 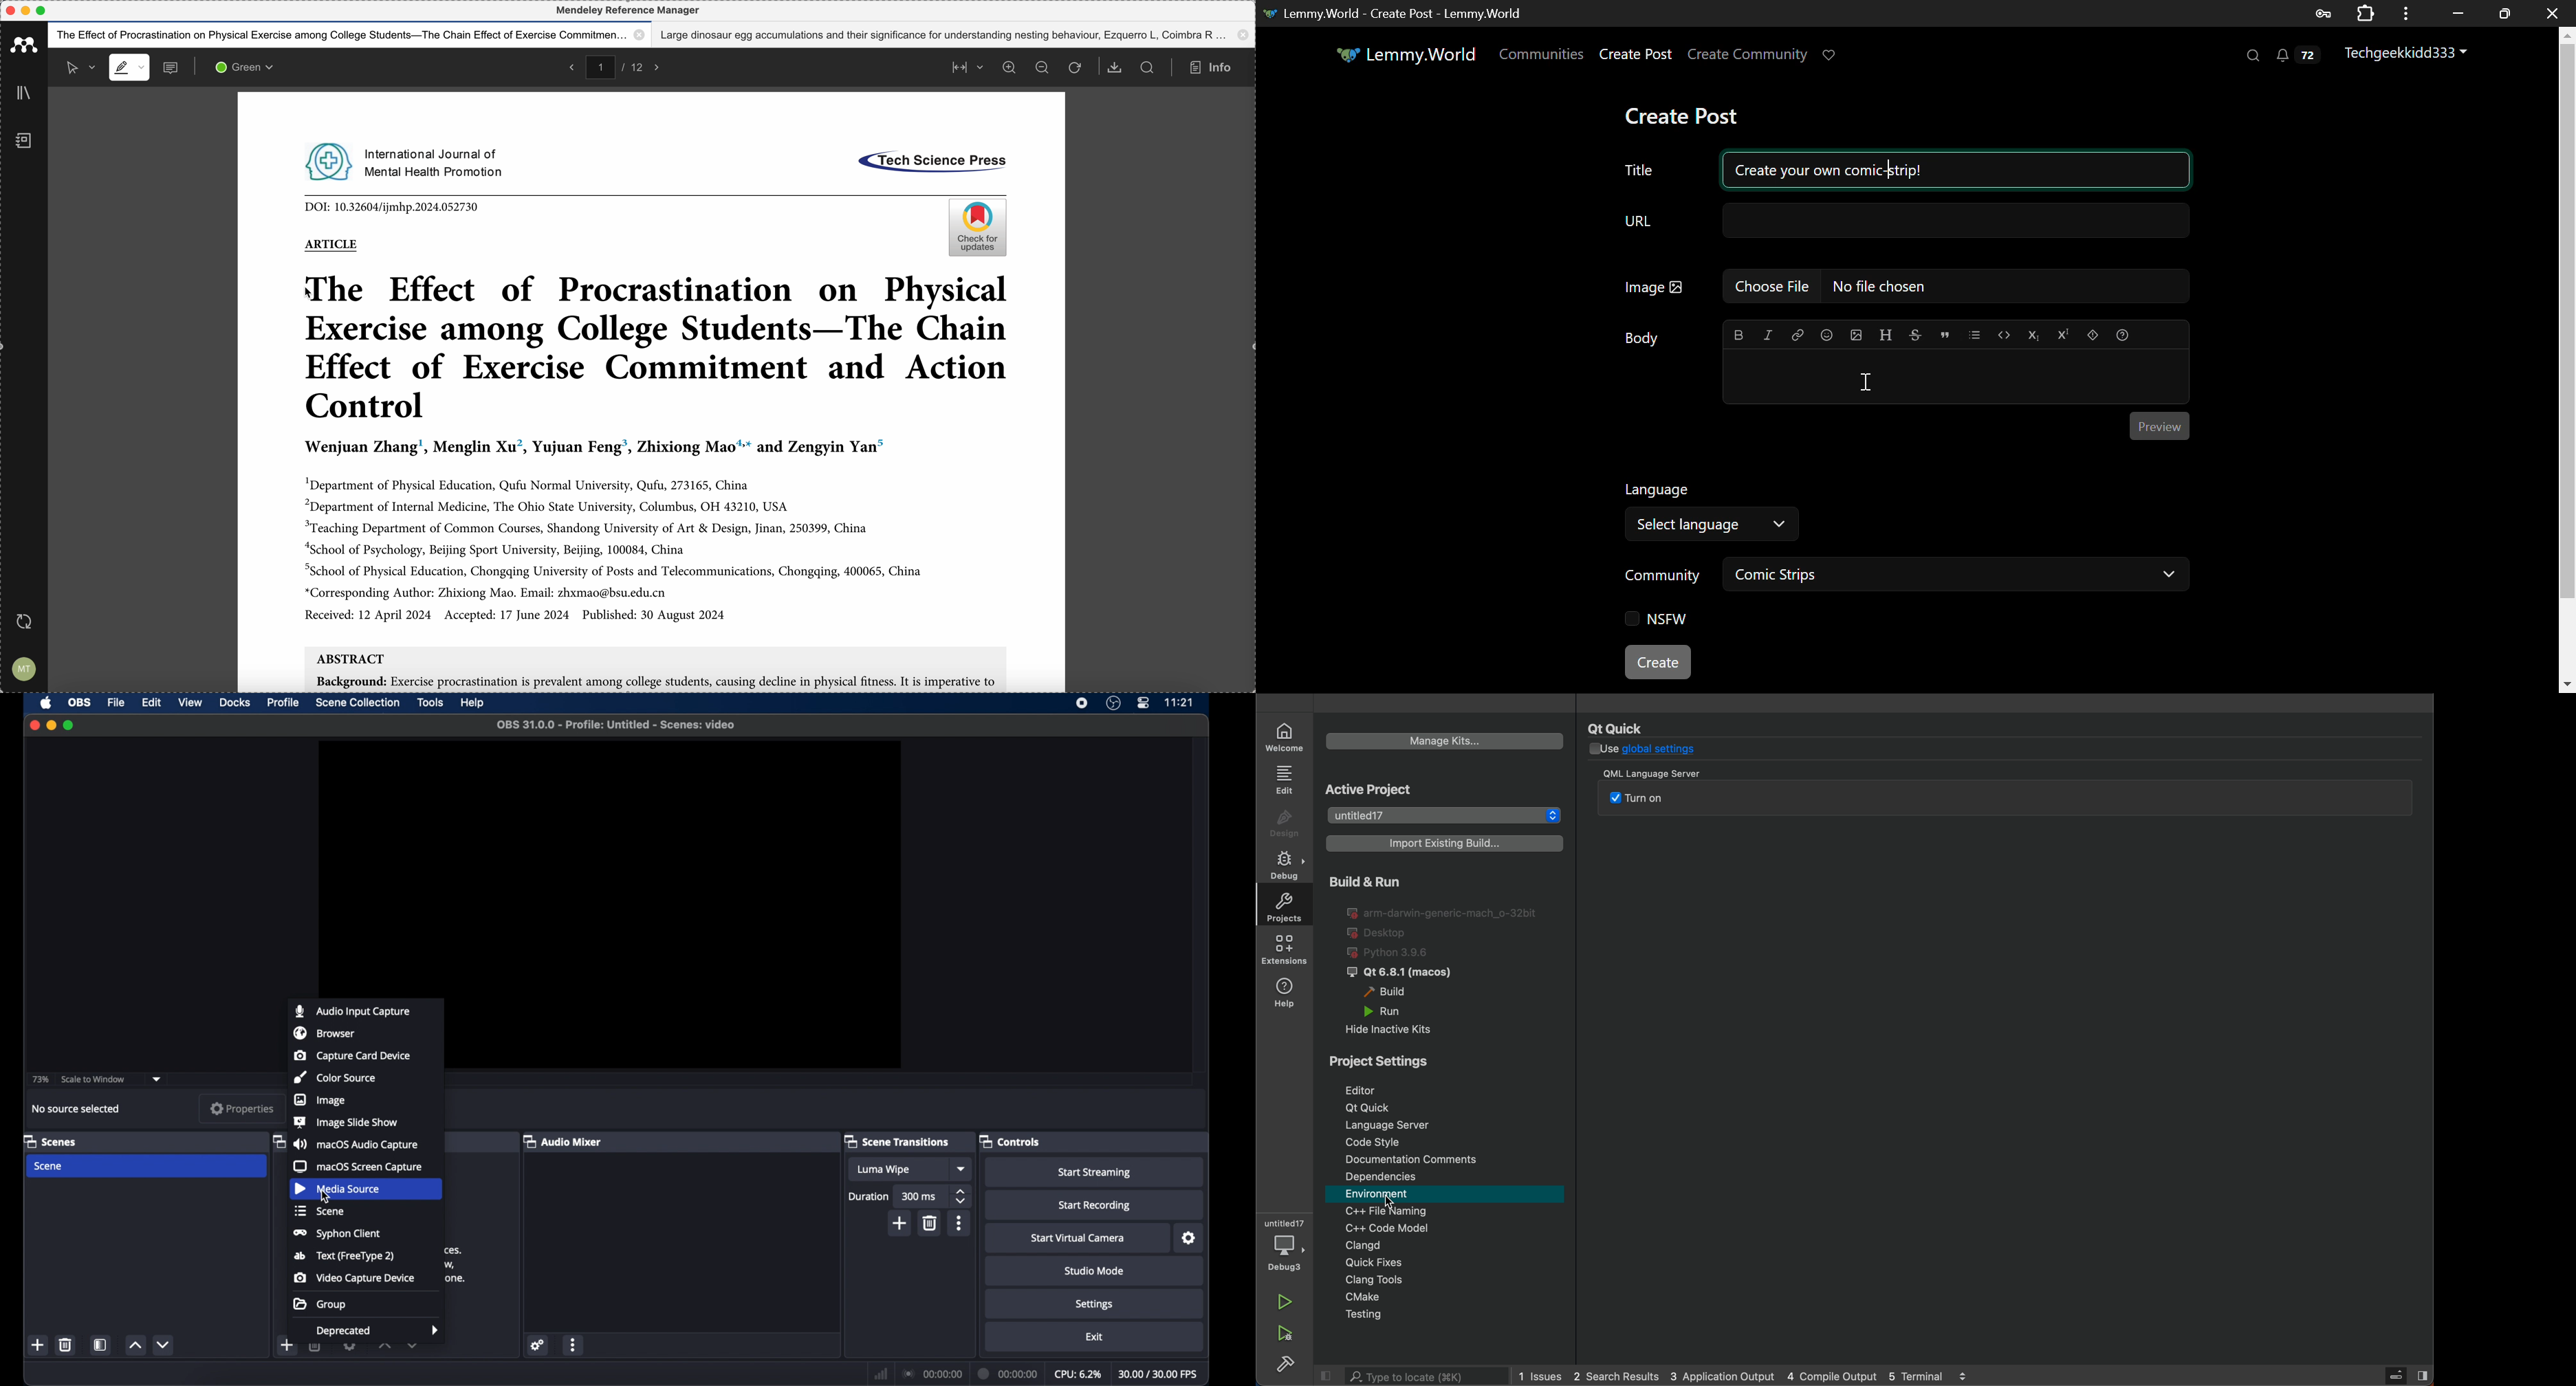 I want to click on browser, so click(x=323, y=1032).